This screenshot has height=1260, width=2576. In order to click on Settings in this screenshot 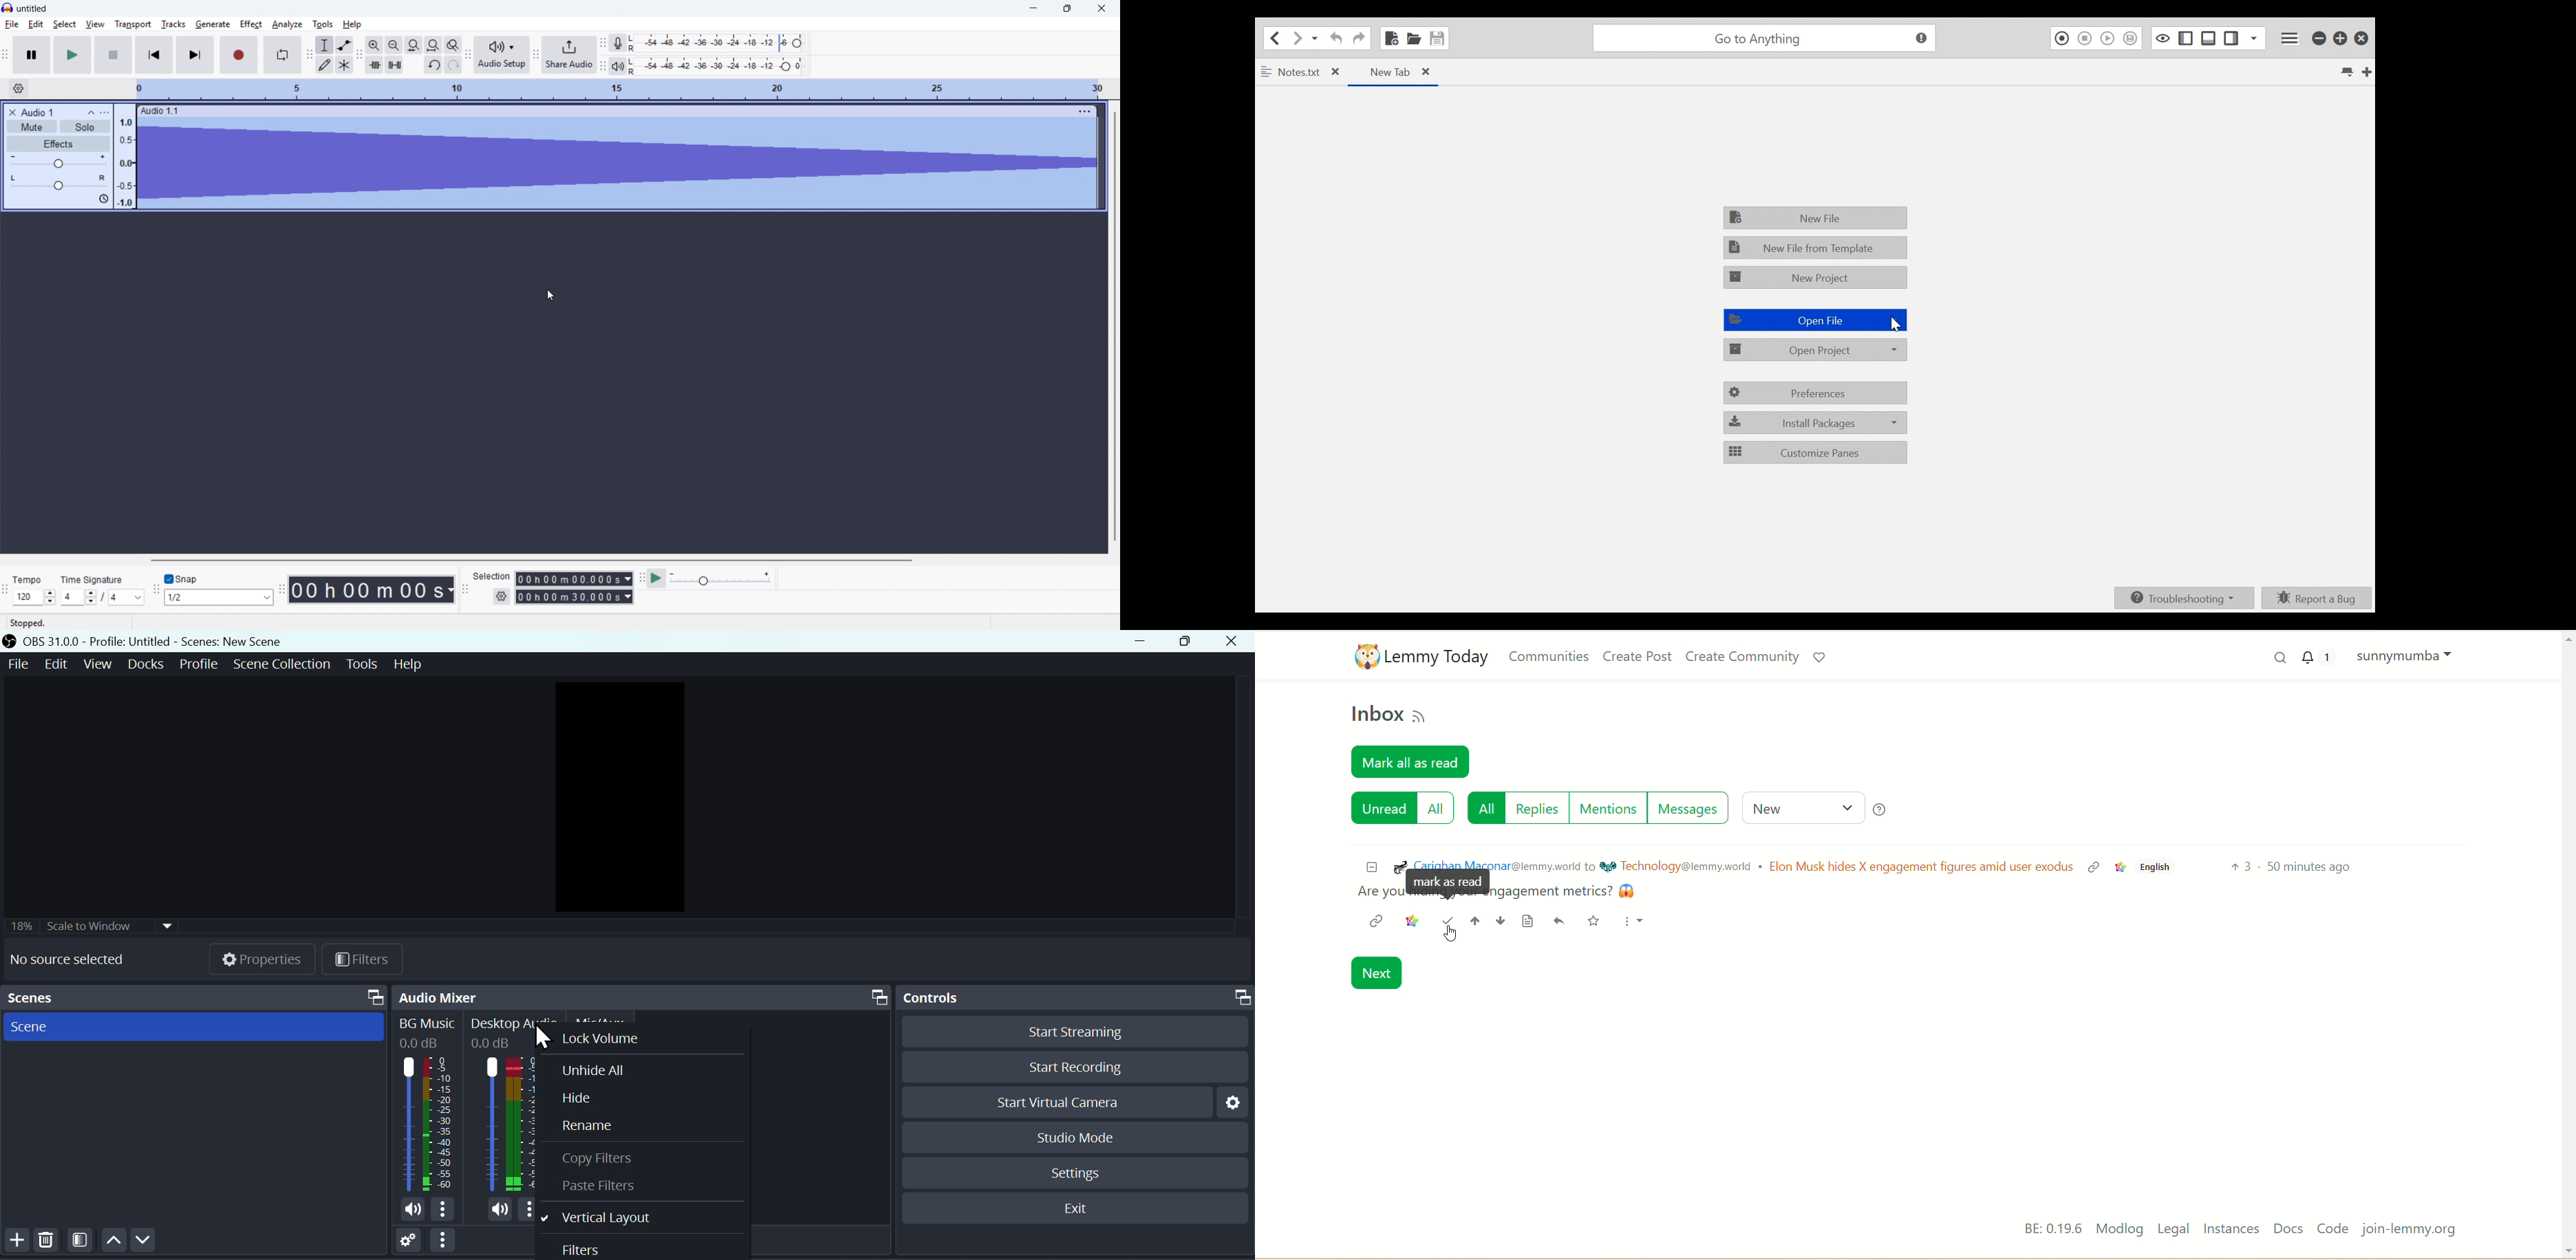, I will do `click(1230, 1102)`.